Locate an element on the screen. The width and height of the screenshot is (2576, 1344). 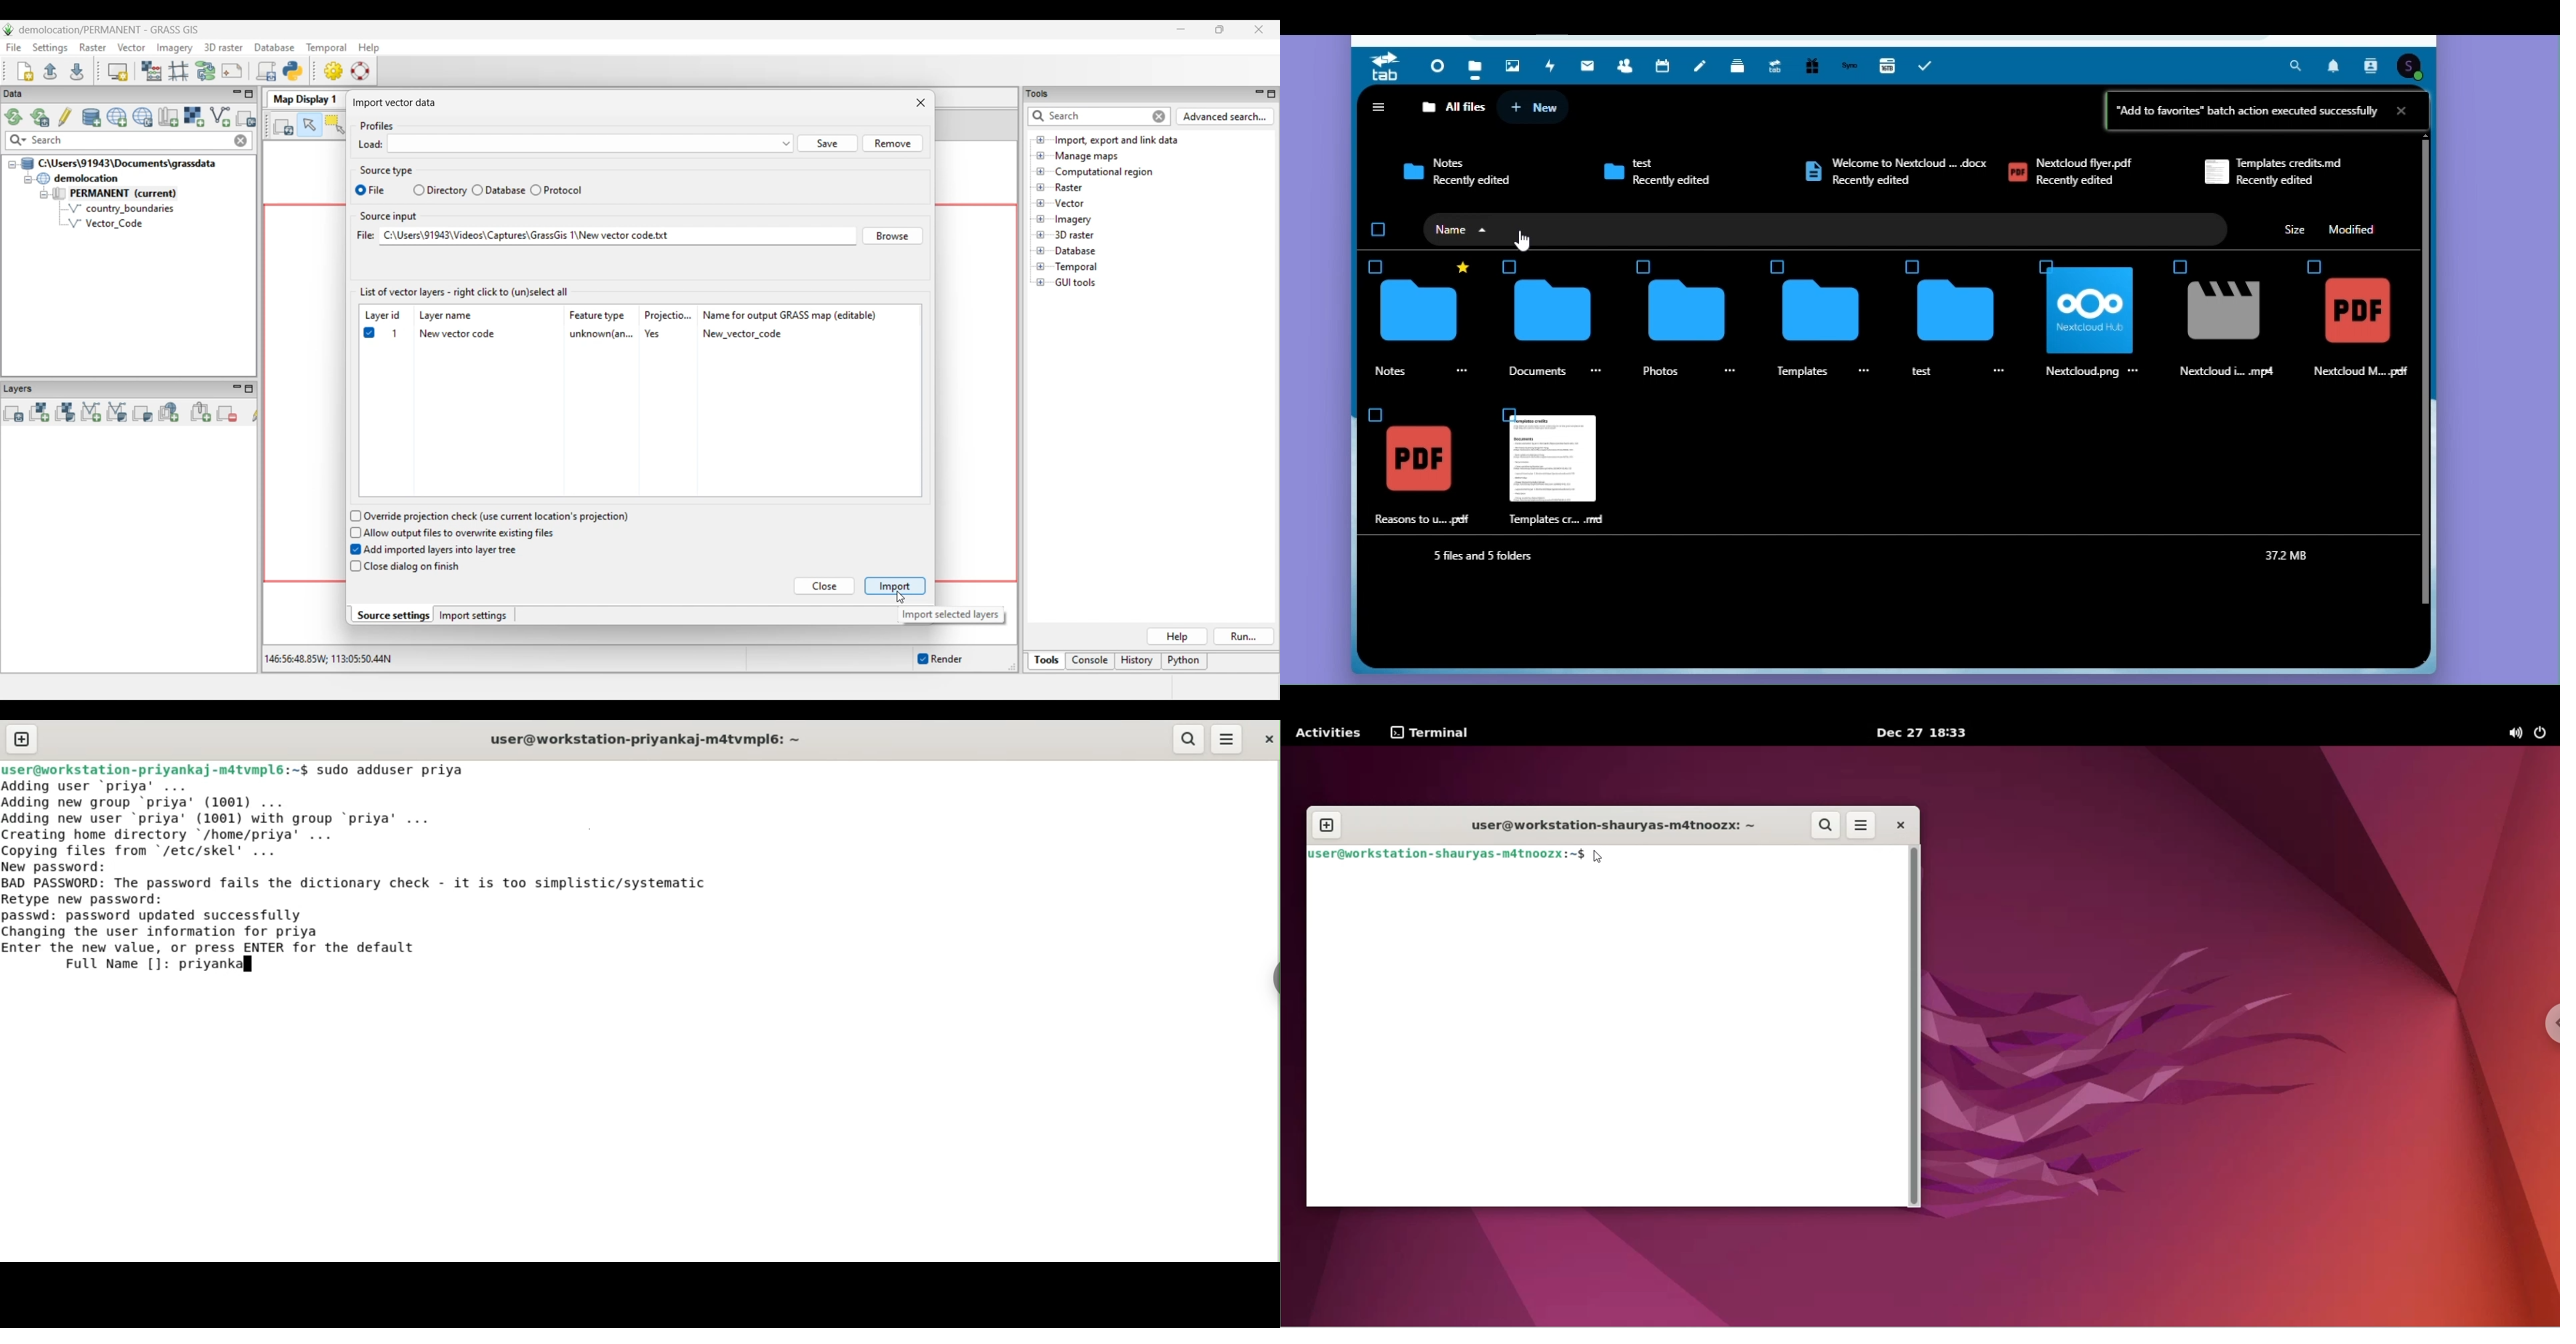
Tasks is located at coordinates (1930, 65).